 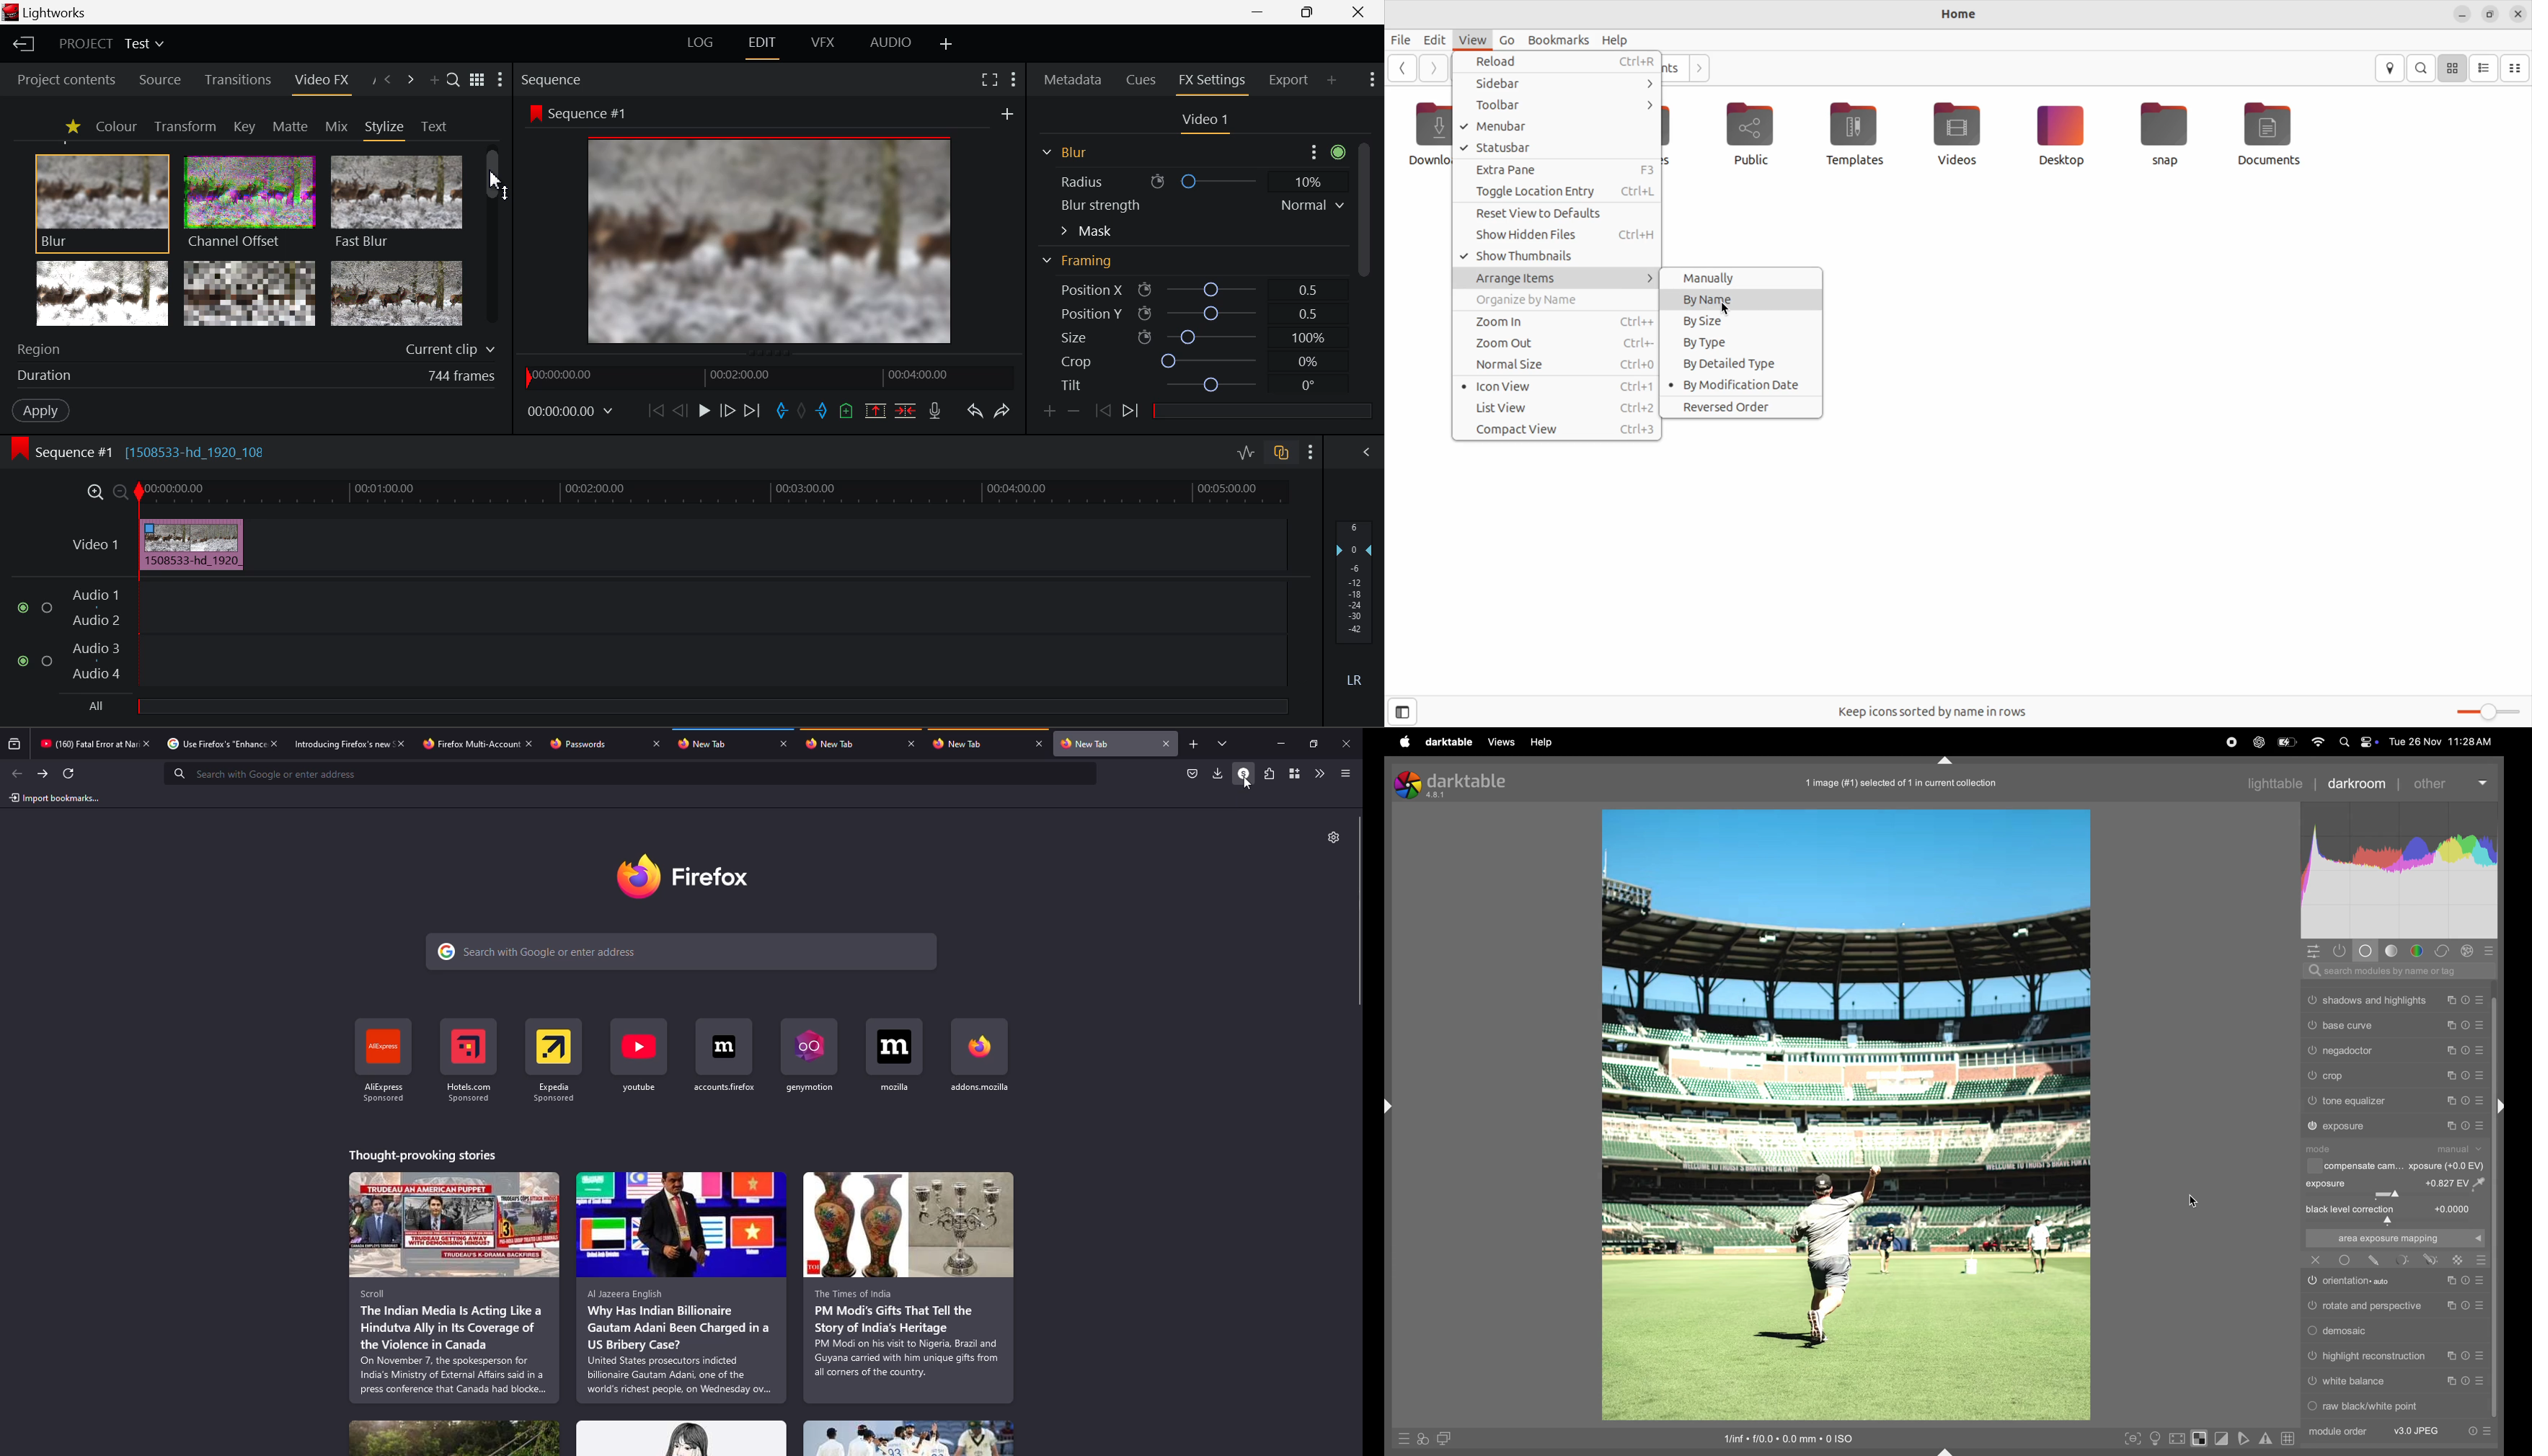 I want to click on close, so click(x=1161, y=743).